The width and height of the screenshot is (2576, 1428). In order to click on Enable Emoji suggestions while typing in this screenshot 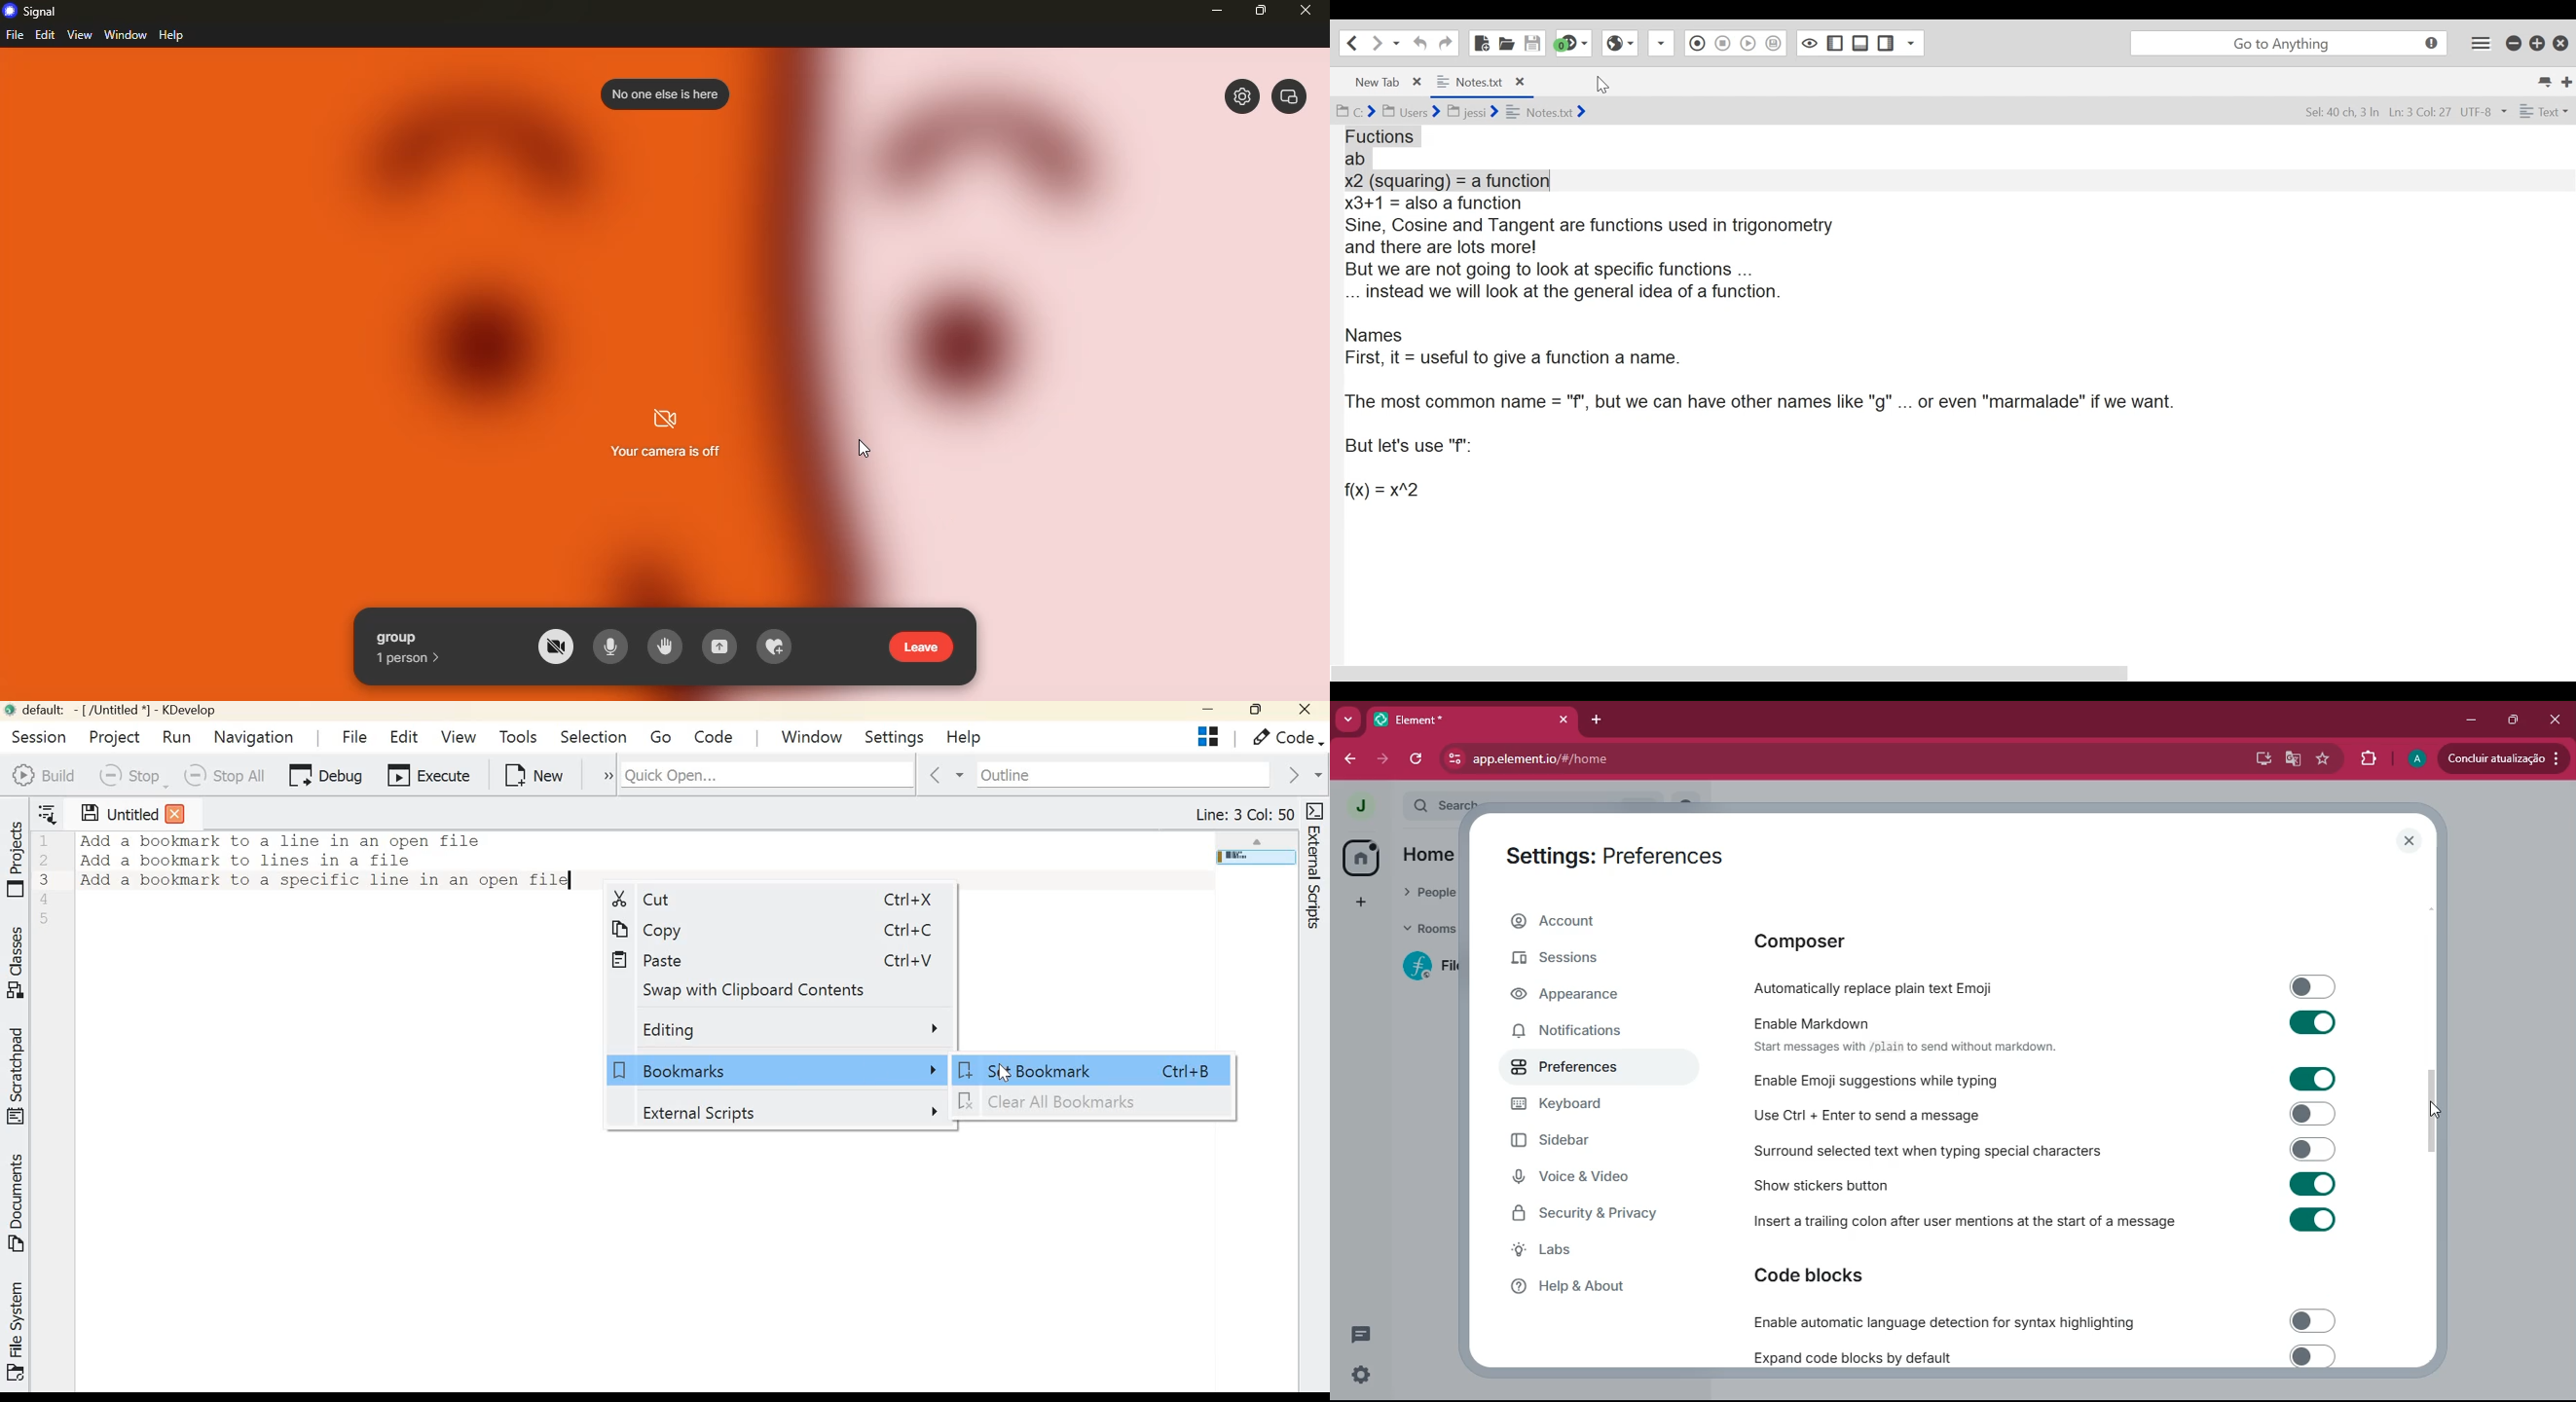, I will do `click(2054, 1077)`.